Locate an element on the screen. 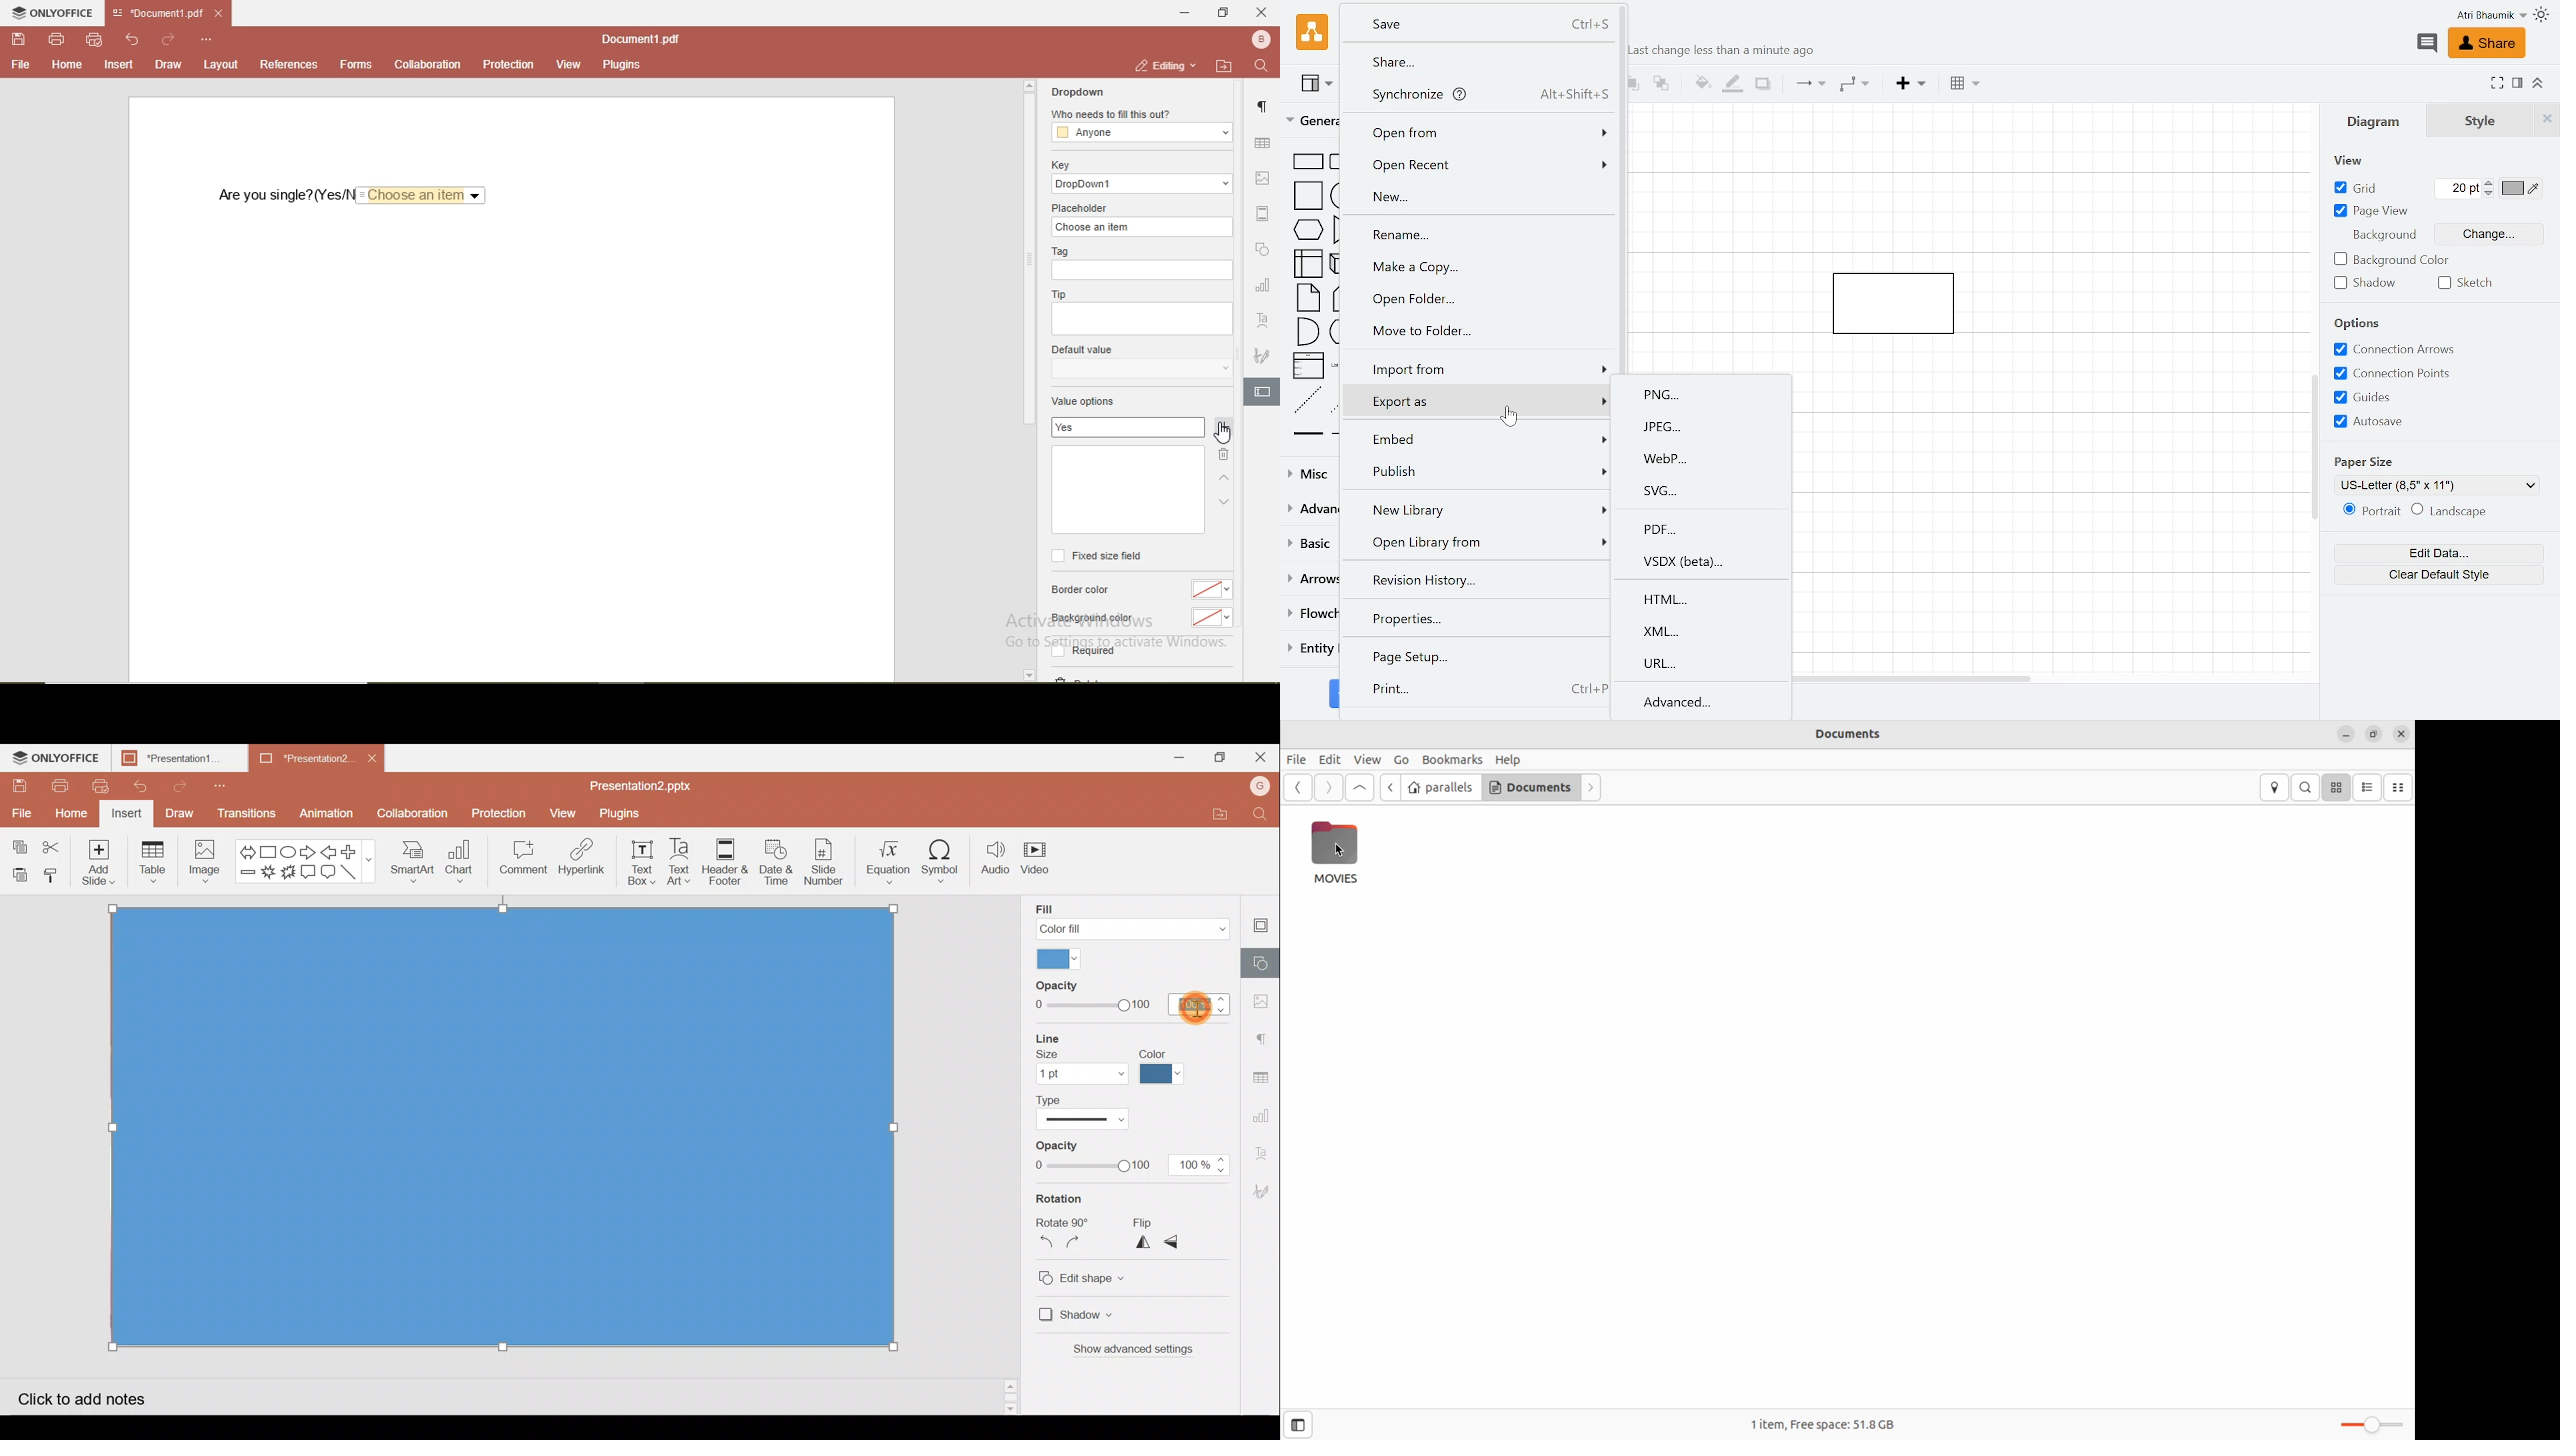 The width and height of the screenshot is (2576, 1456). scrollbar is located at coordinates (1028, 252).